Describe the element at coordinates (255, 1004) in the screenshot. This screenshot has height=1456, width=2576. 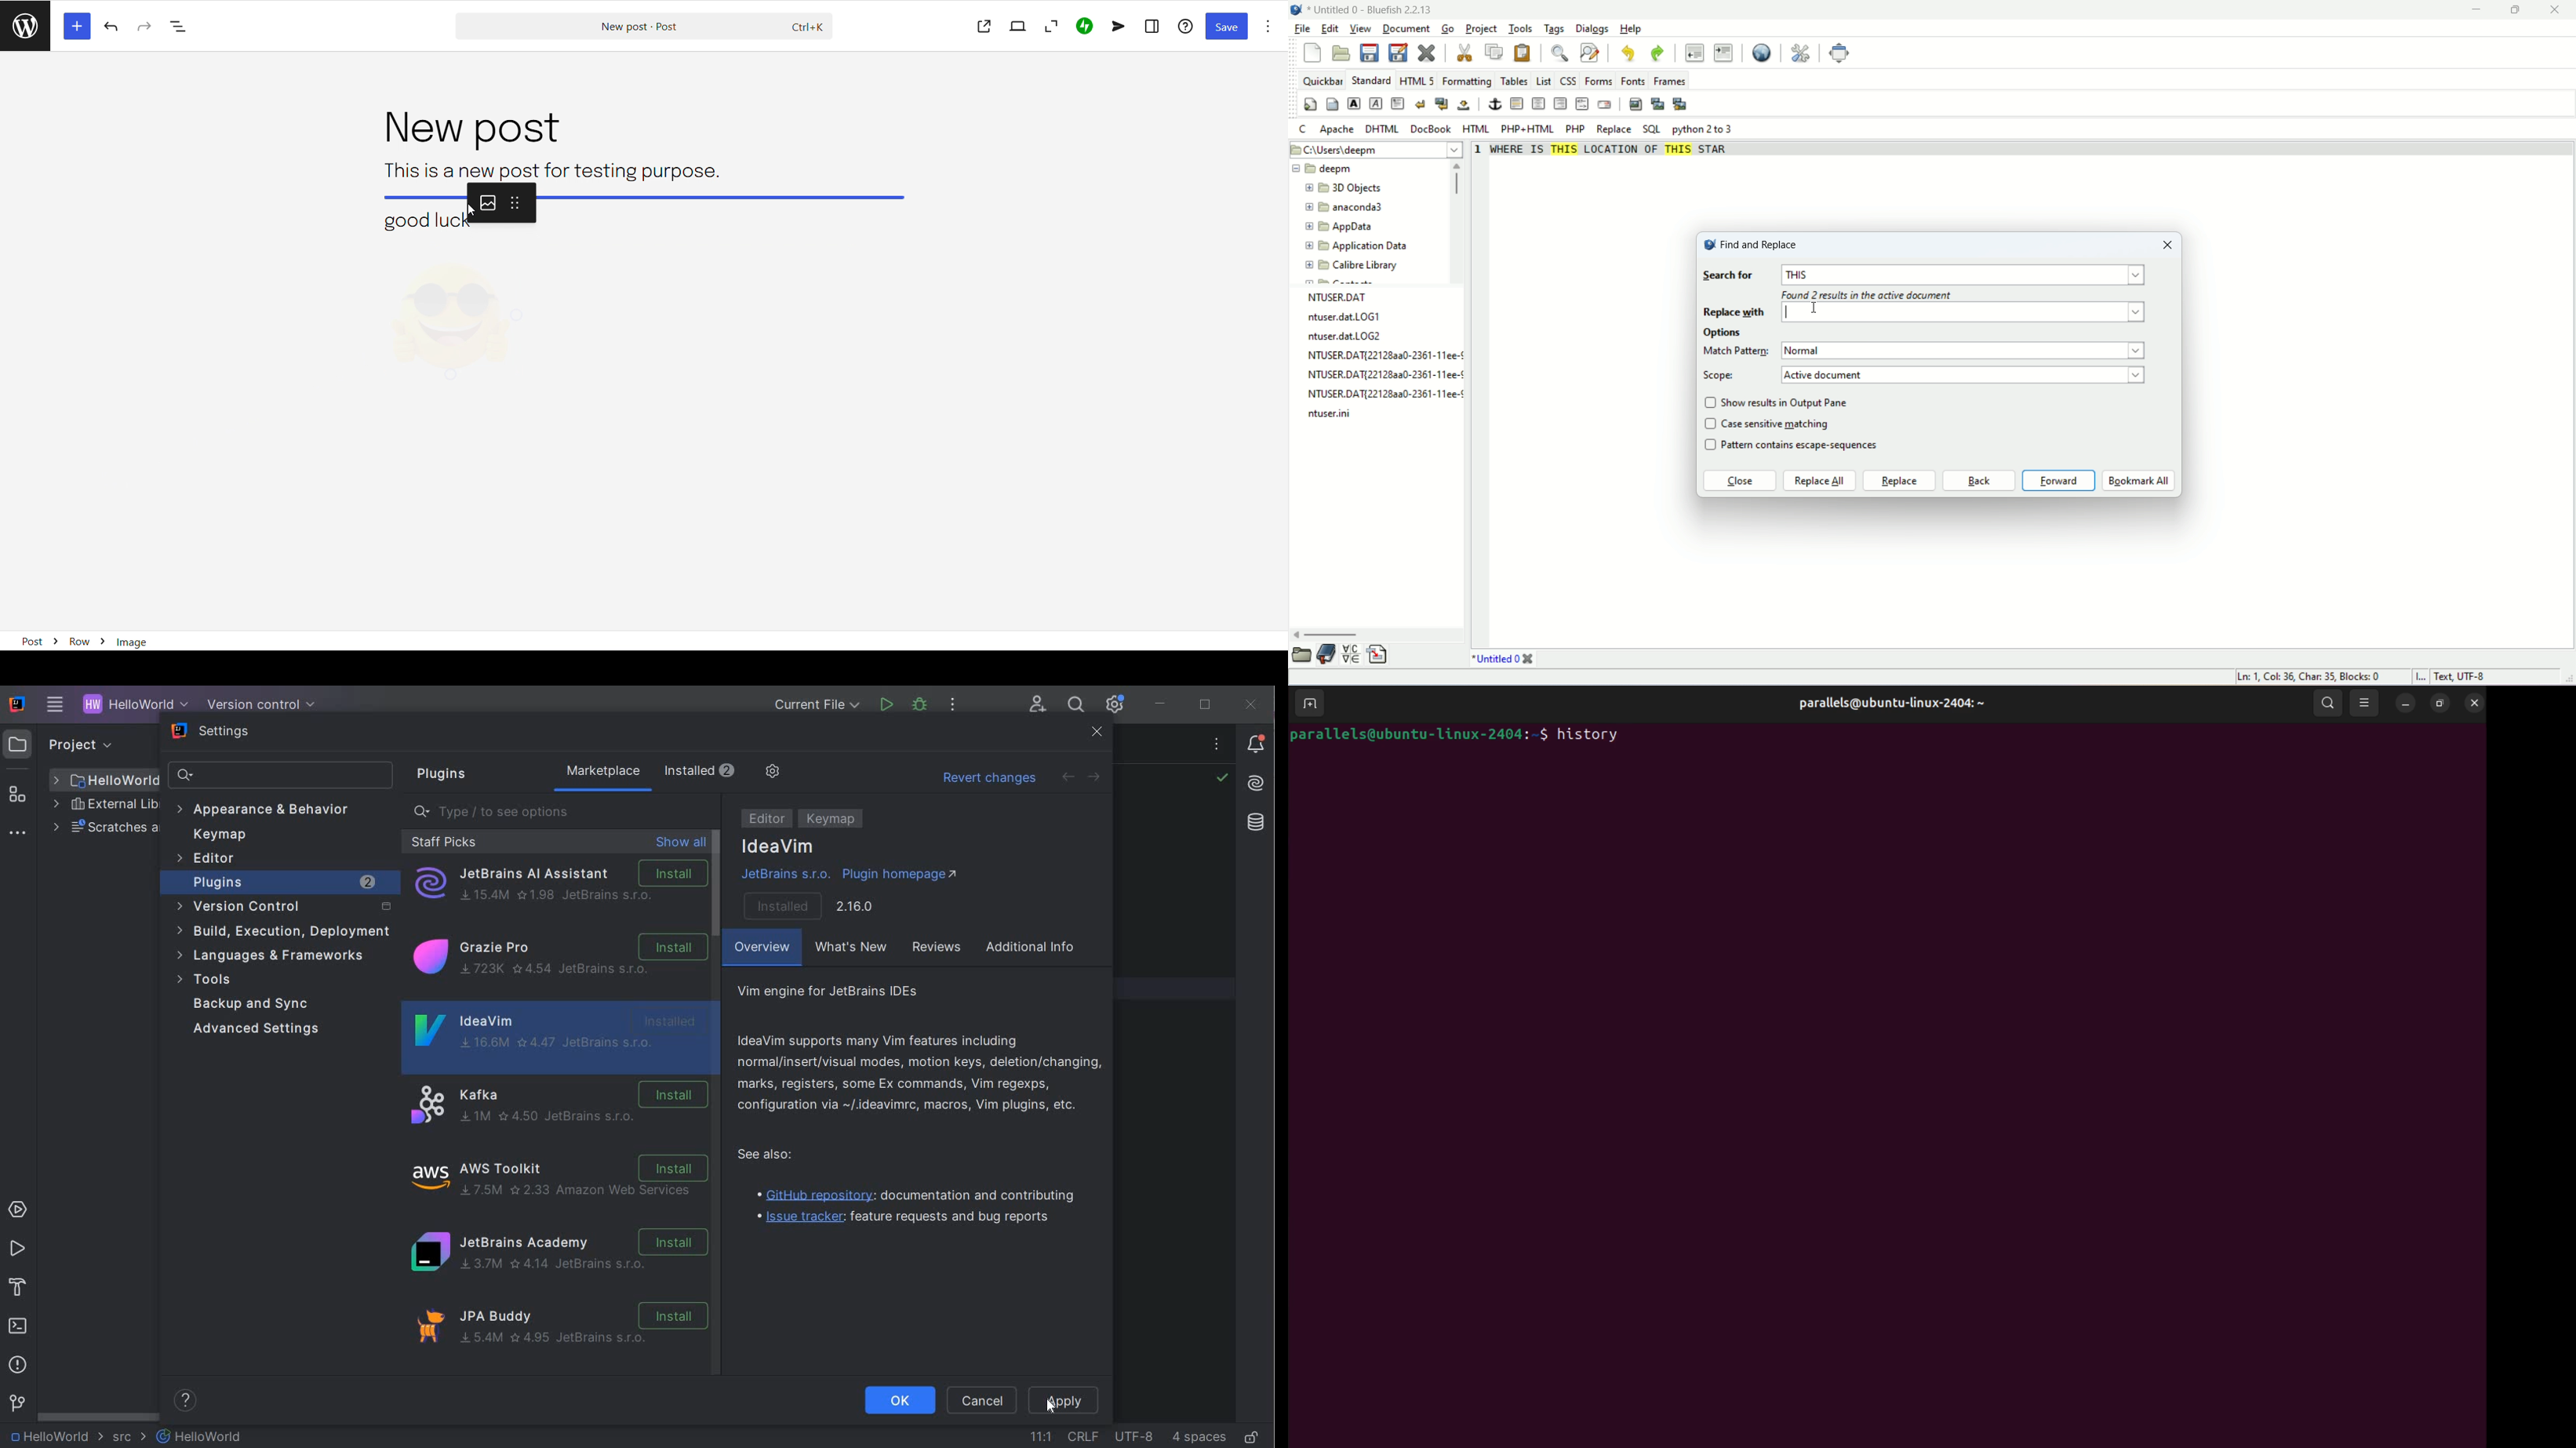
I see `Backup and Sync` at that location.